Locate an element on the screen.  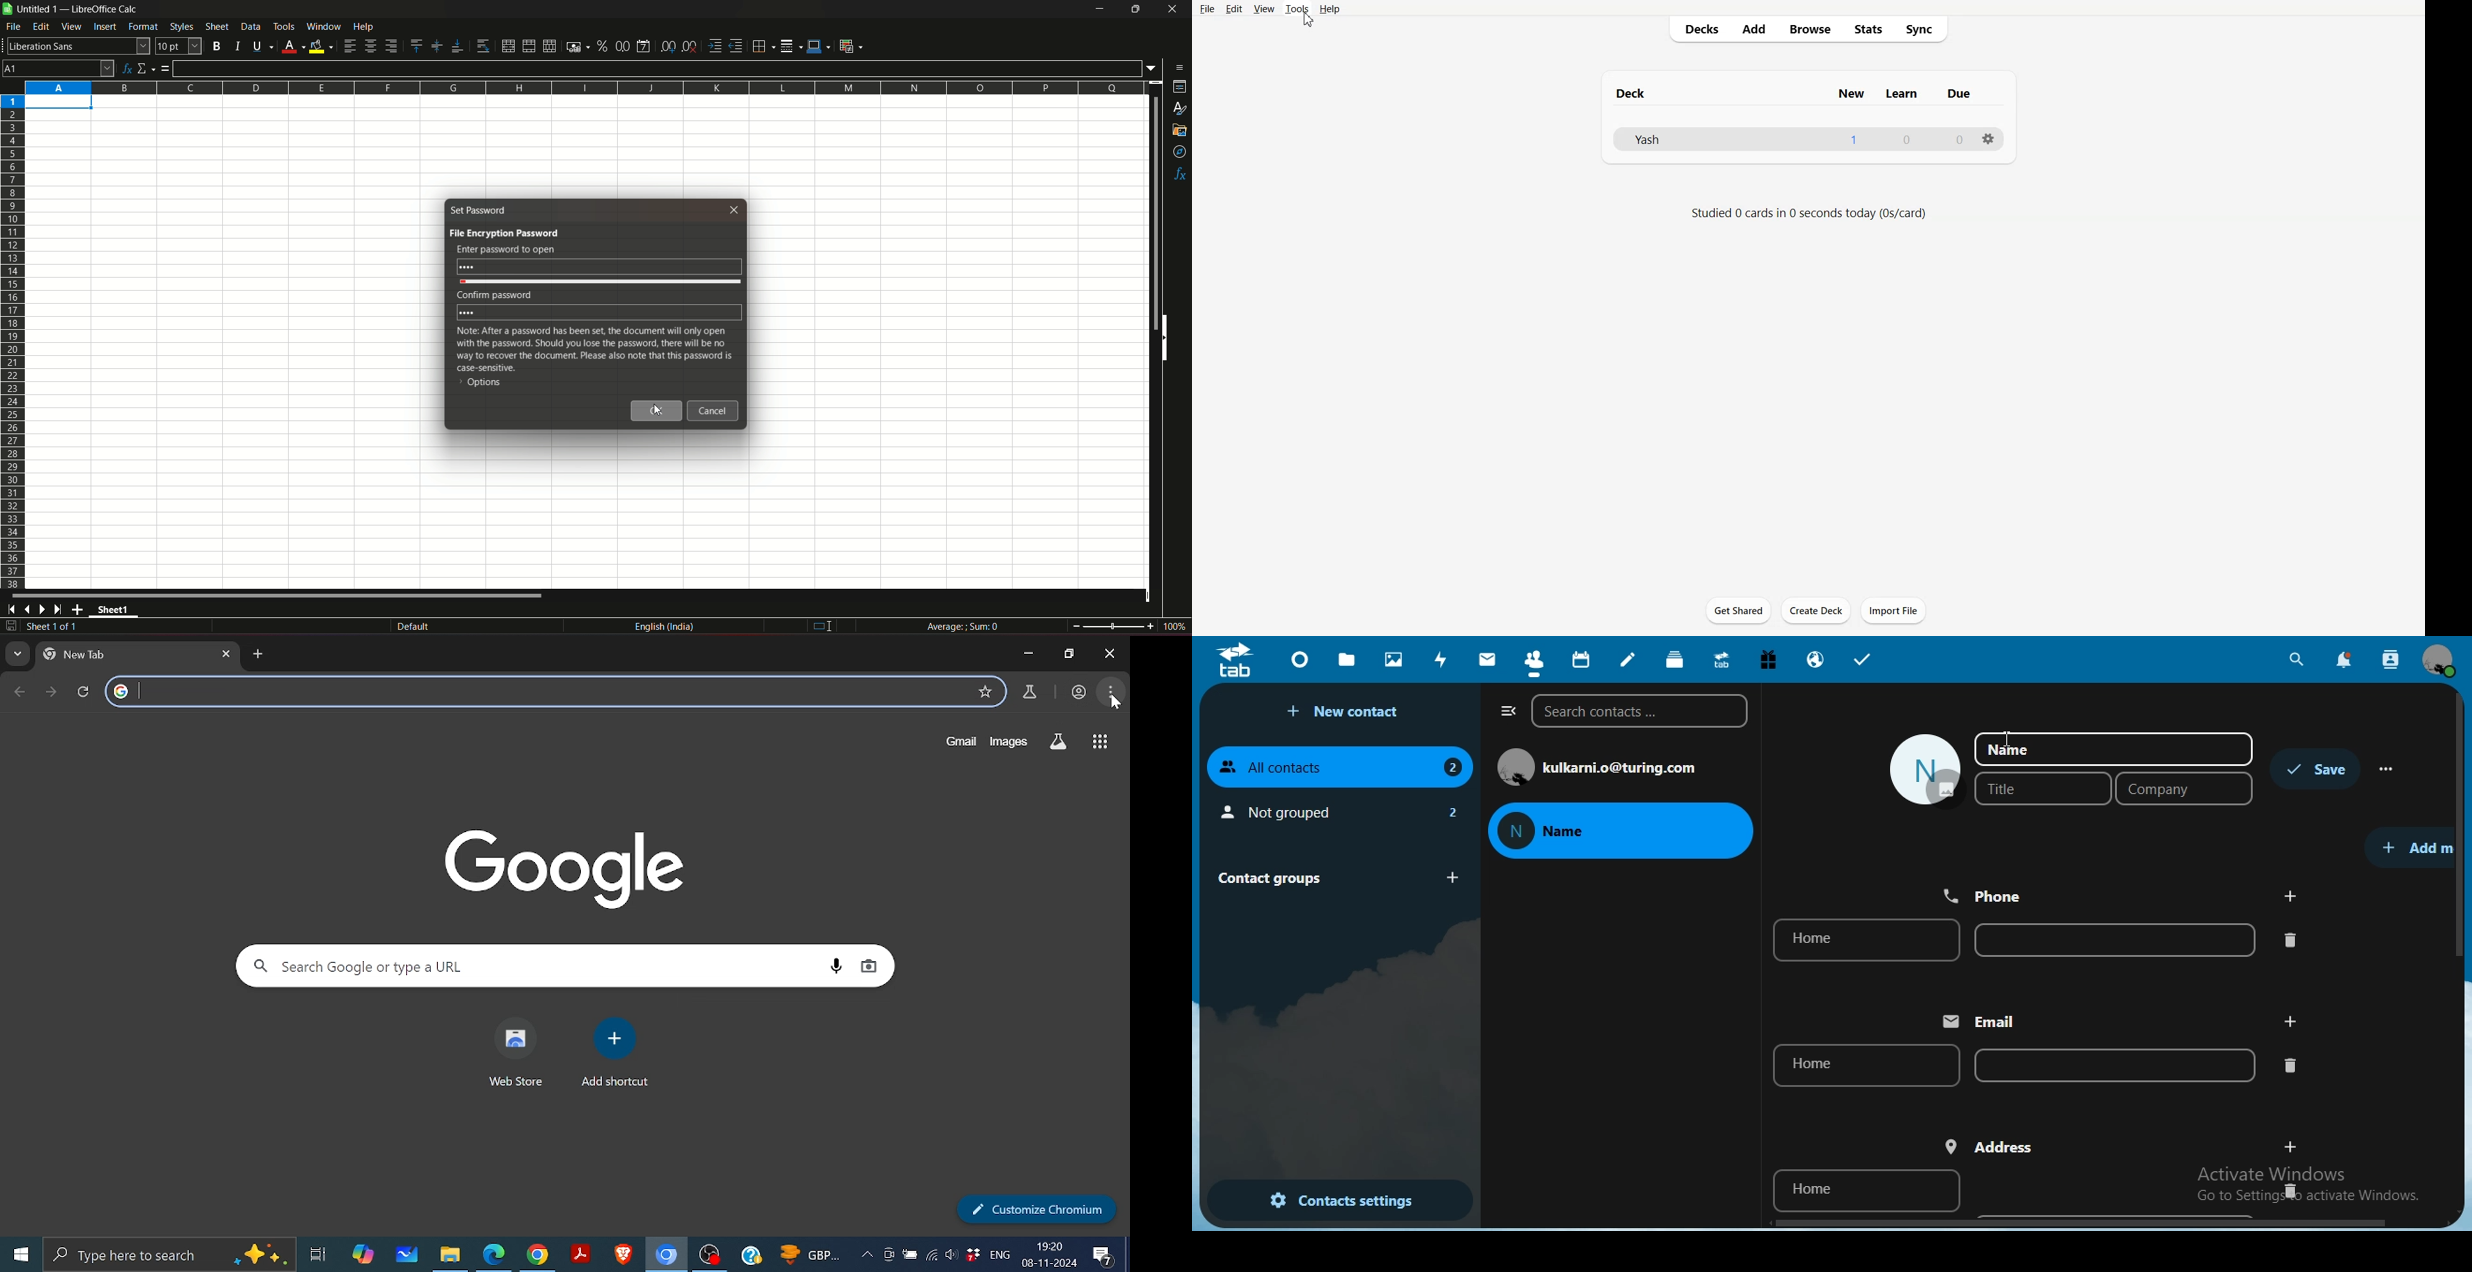
Help is located at coordinates (1329, 9).